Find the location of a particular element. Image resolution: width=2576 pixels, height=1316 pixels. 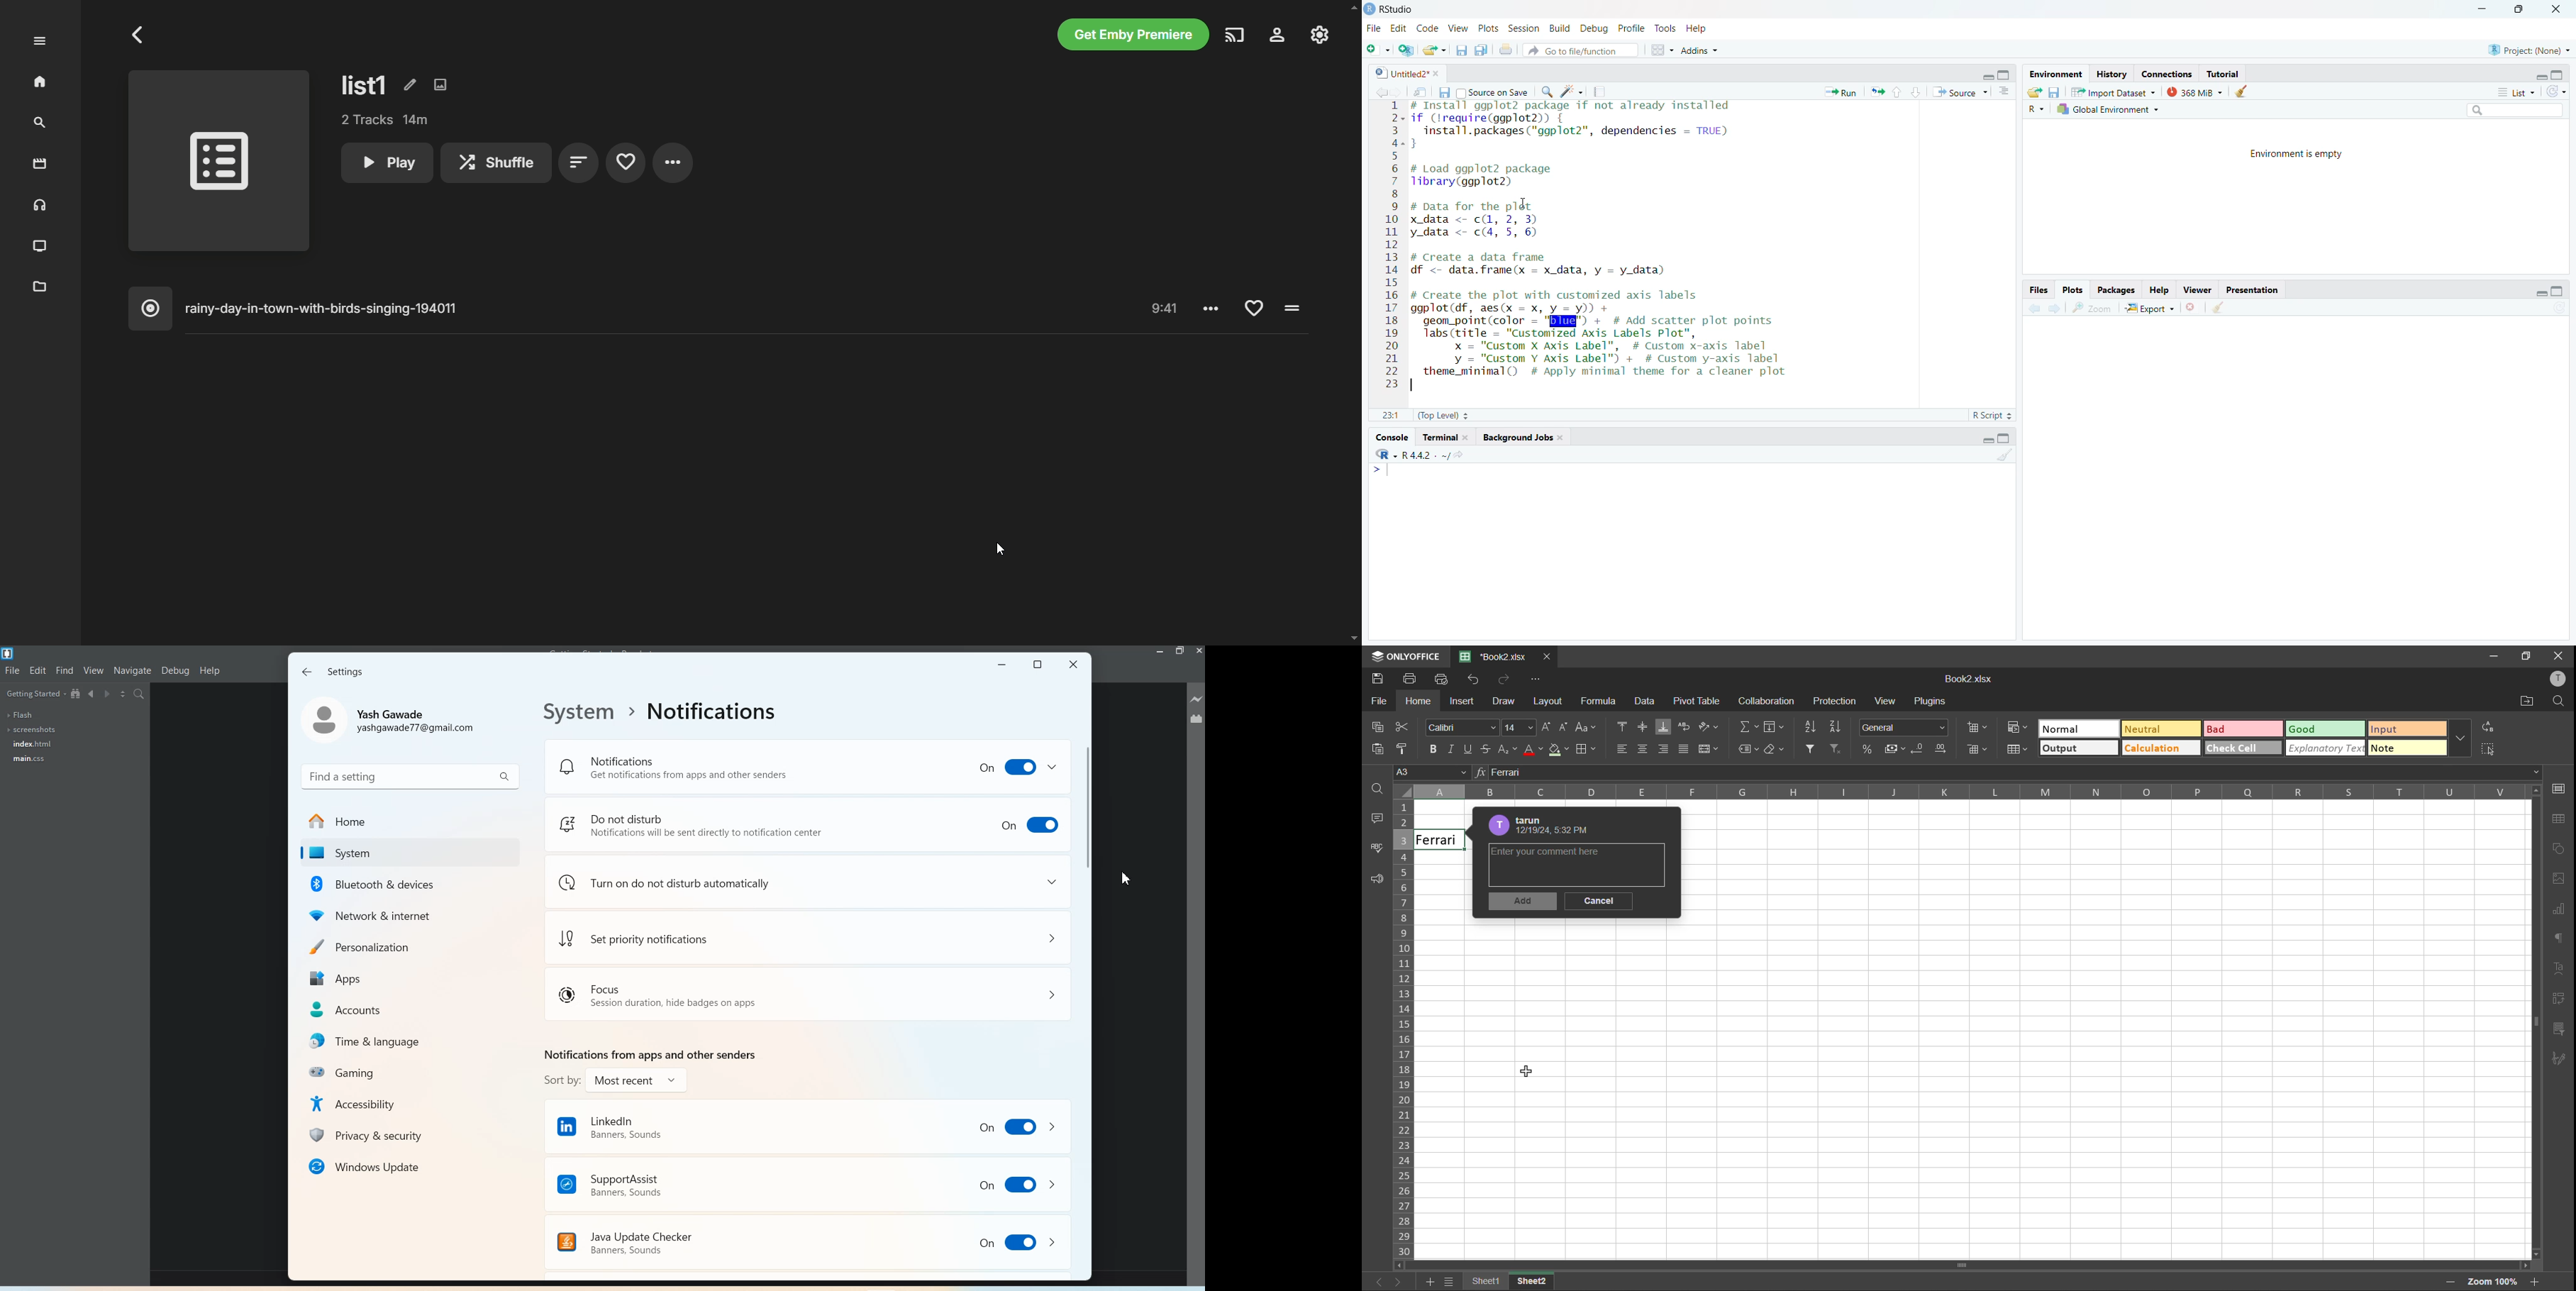

collaboration is located at coordinates (1766, 701).